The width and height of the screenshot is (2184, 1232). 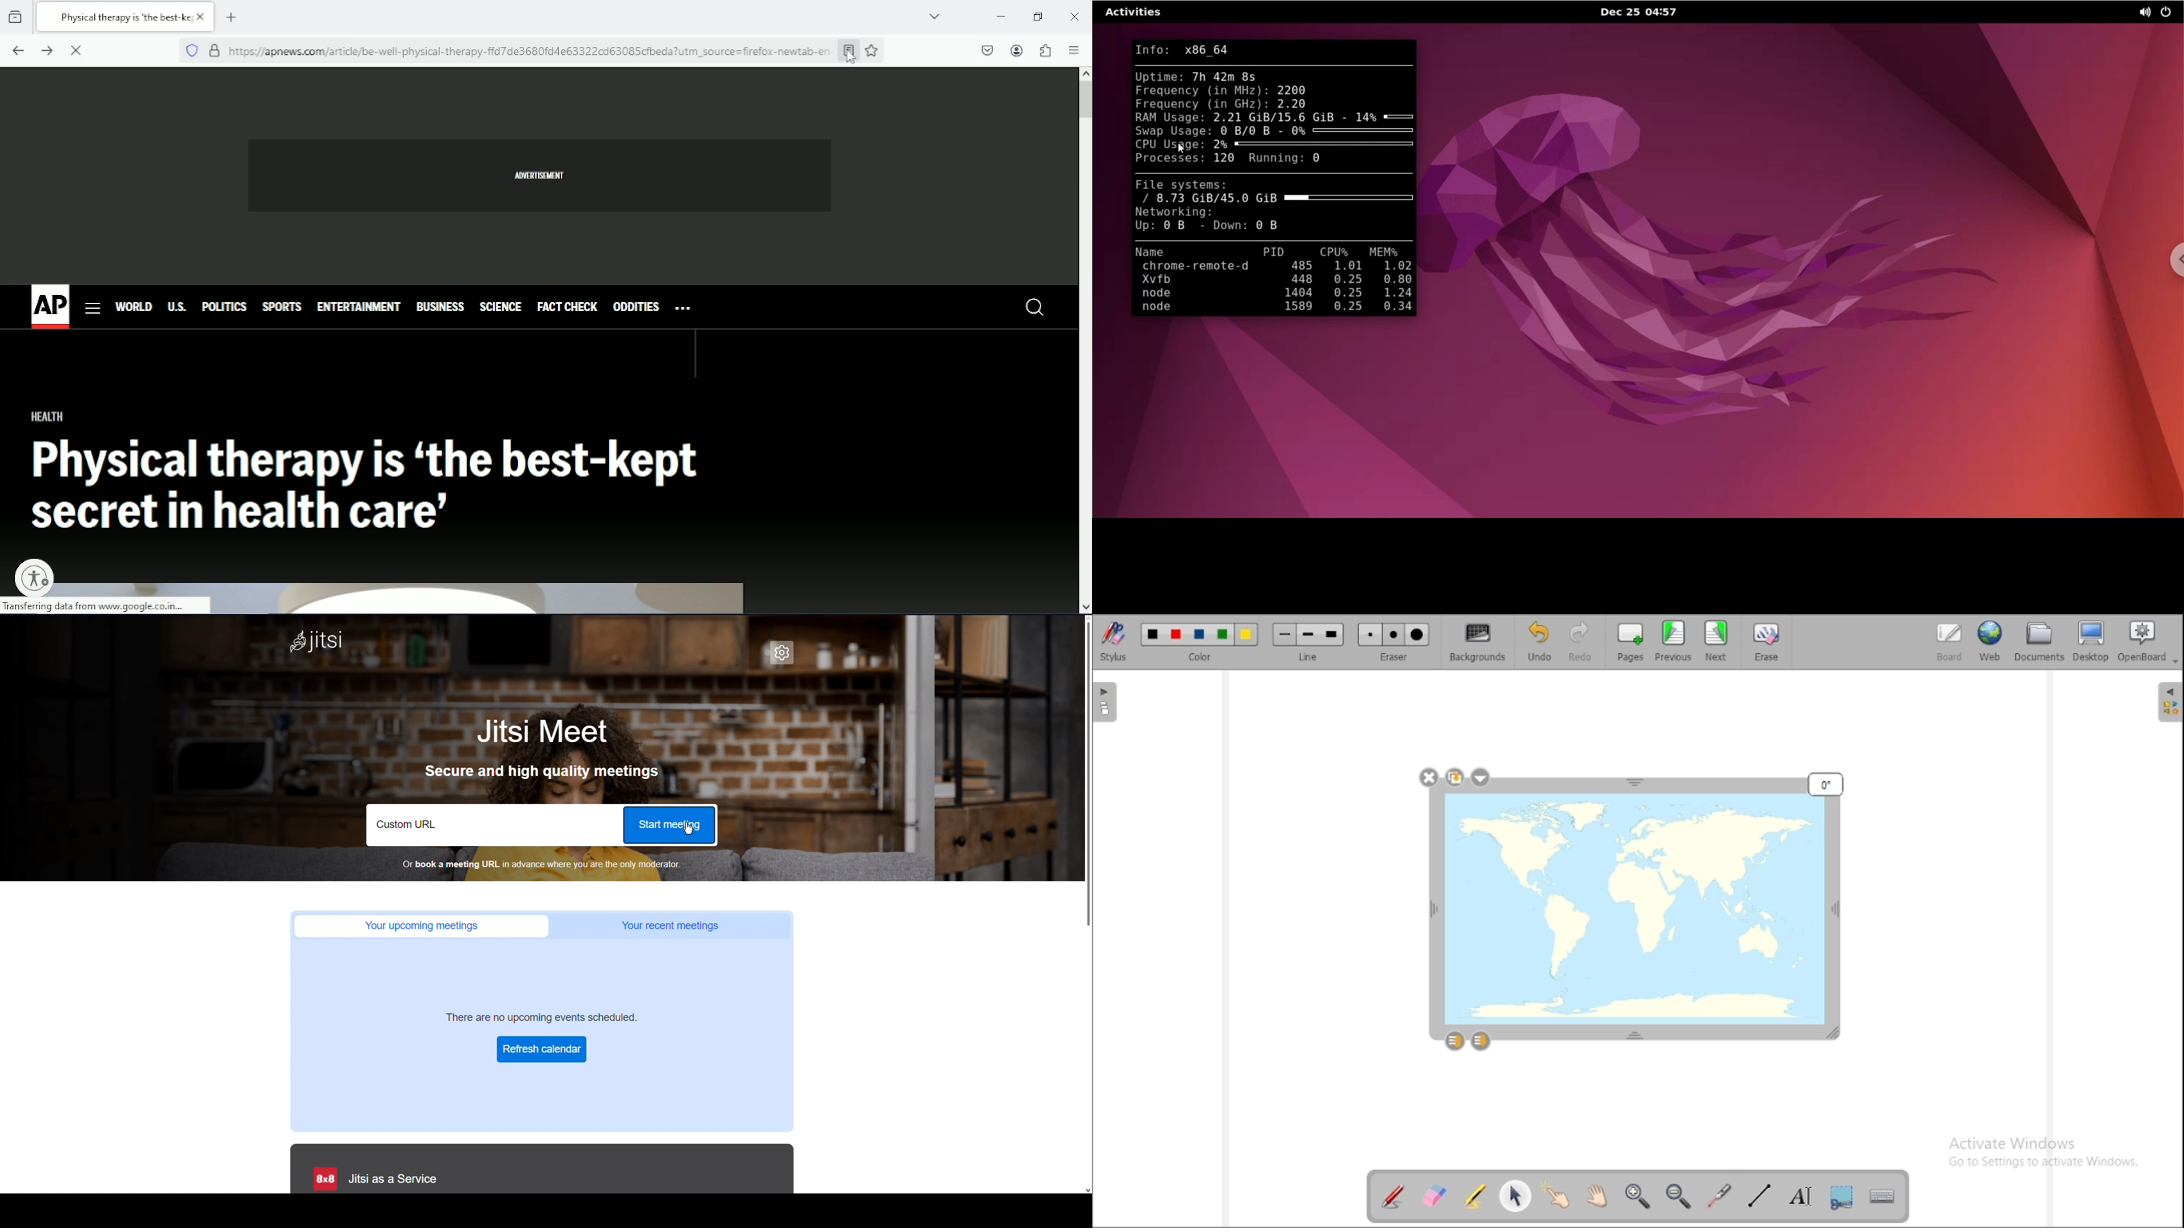 I want to click on blocking social media trackers, so click(x=191, y=50).